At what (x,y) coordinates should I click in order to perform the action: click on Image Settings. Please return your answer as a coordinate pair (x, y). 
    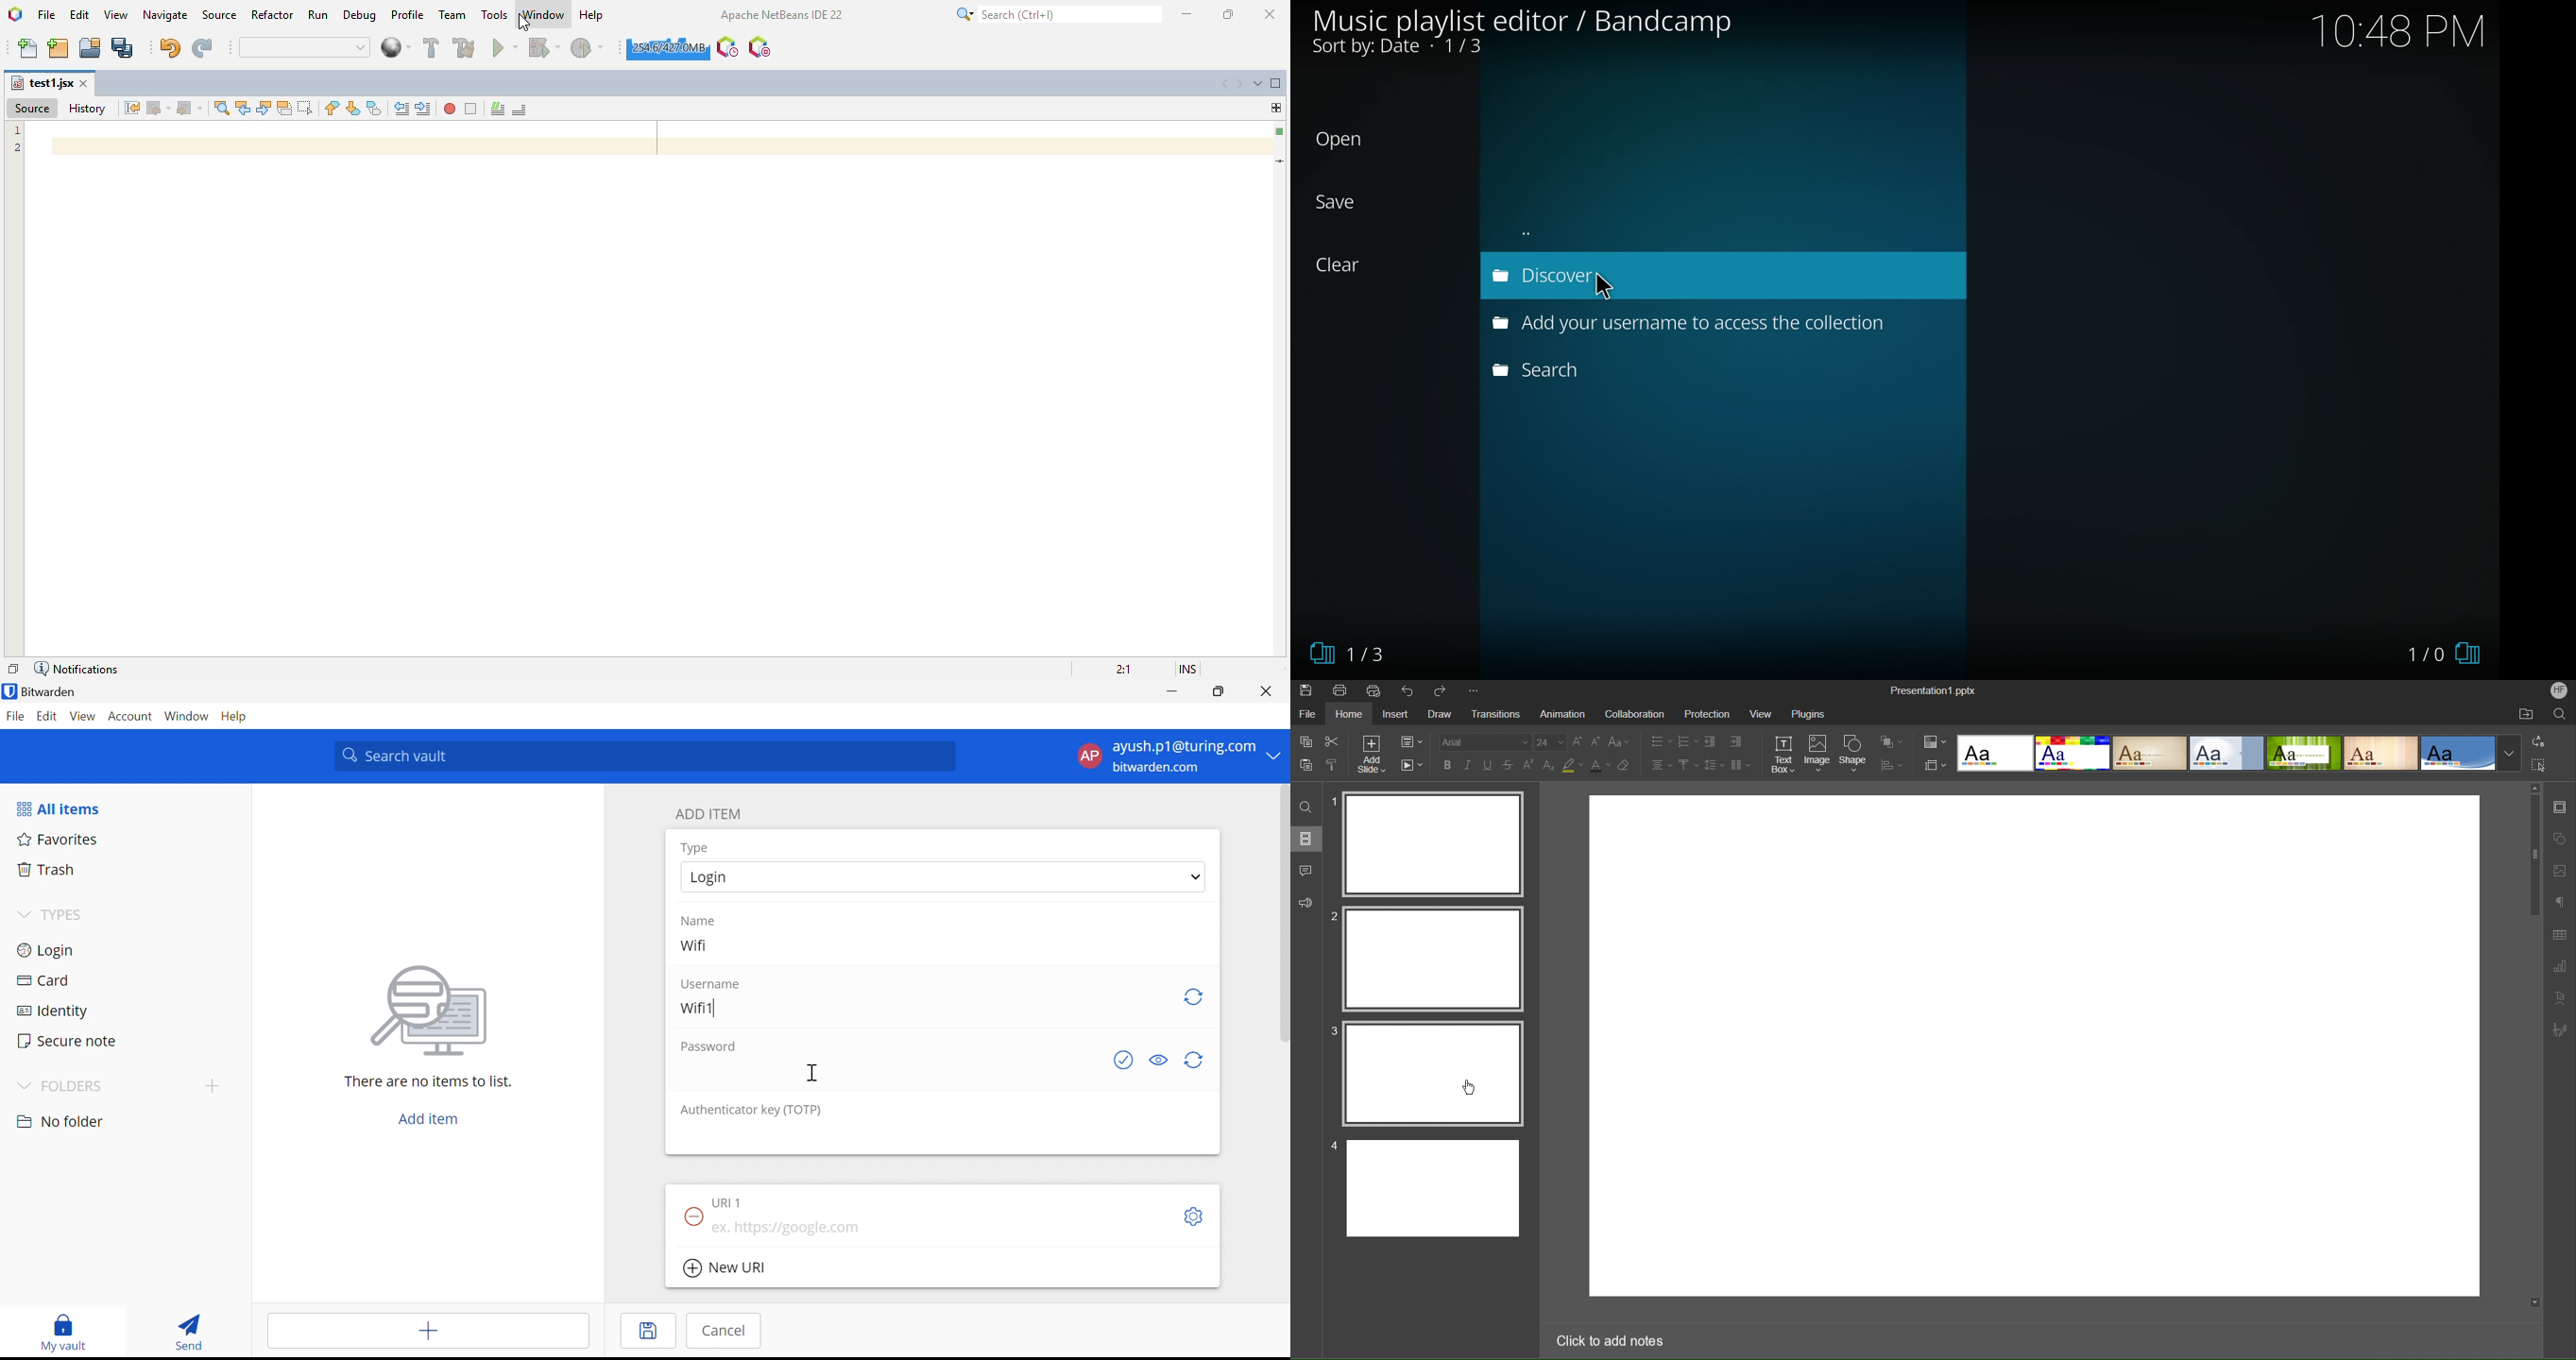
    Looking at the image, I should click on (2561, 870).